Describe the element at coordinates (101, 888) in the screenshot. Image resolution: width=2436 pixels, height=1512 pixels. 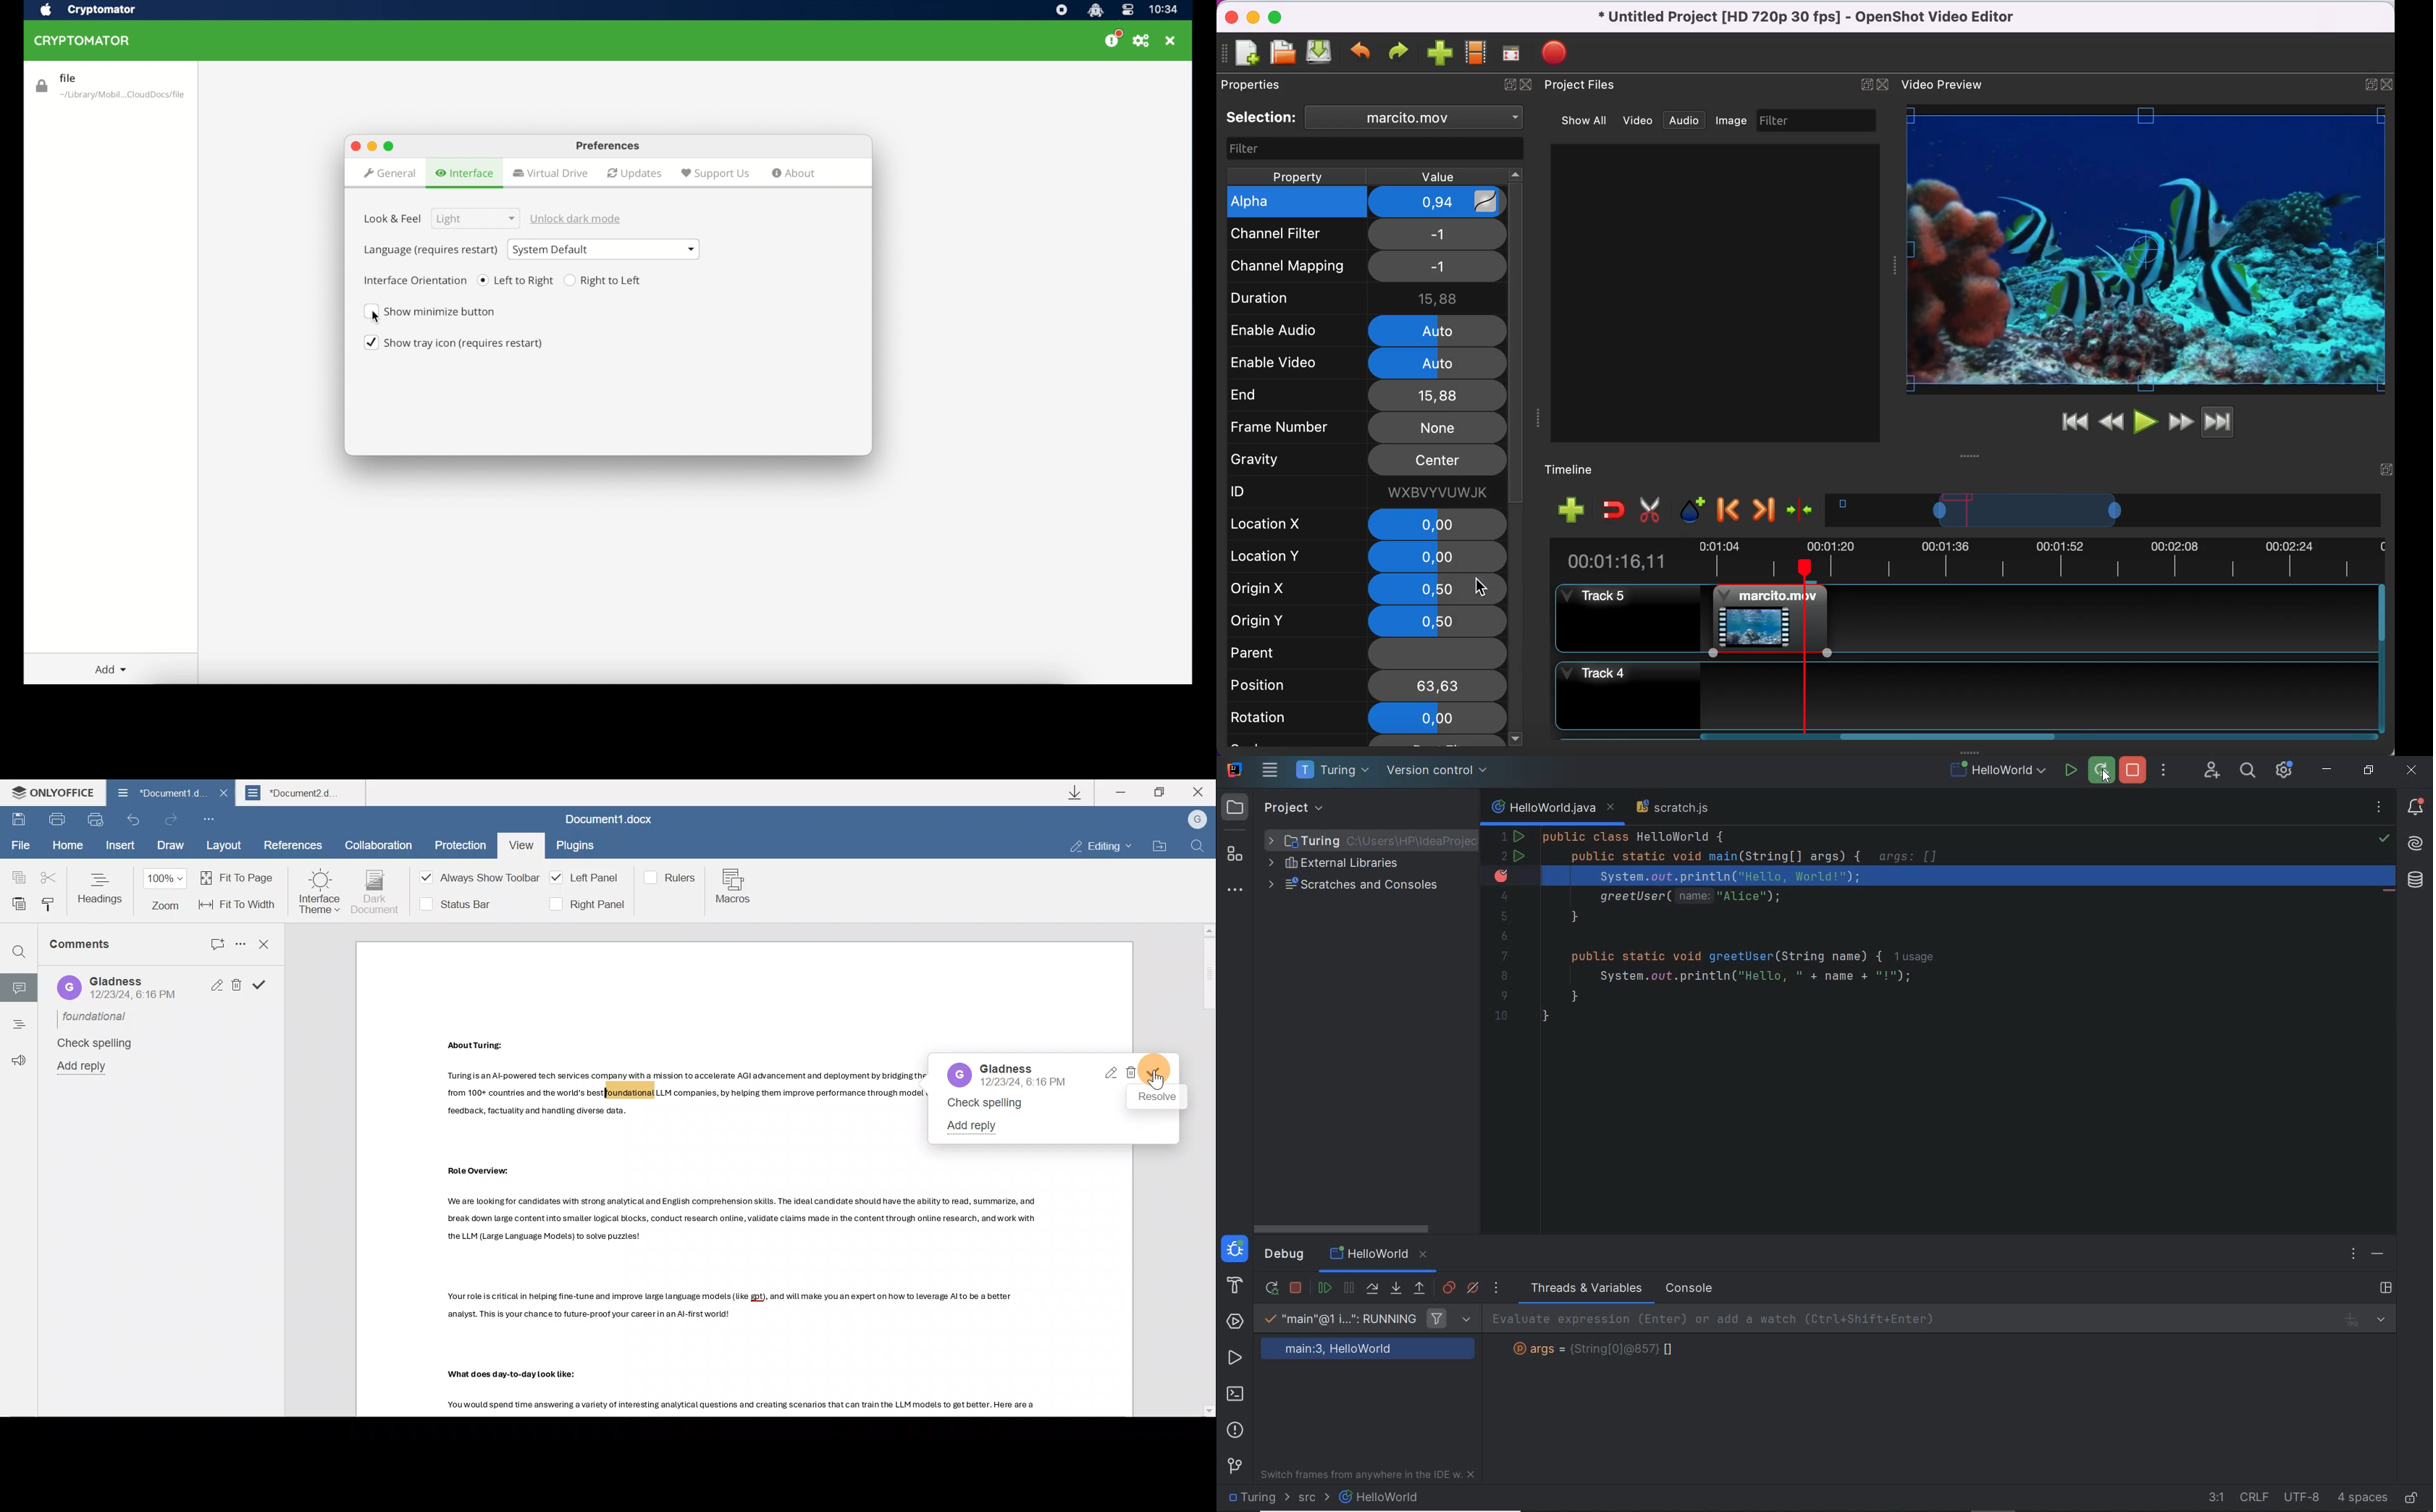
I see `Headings` at that location.